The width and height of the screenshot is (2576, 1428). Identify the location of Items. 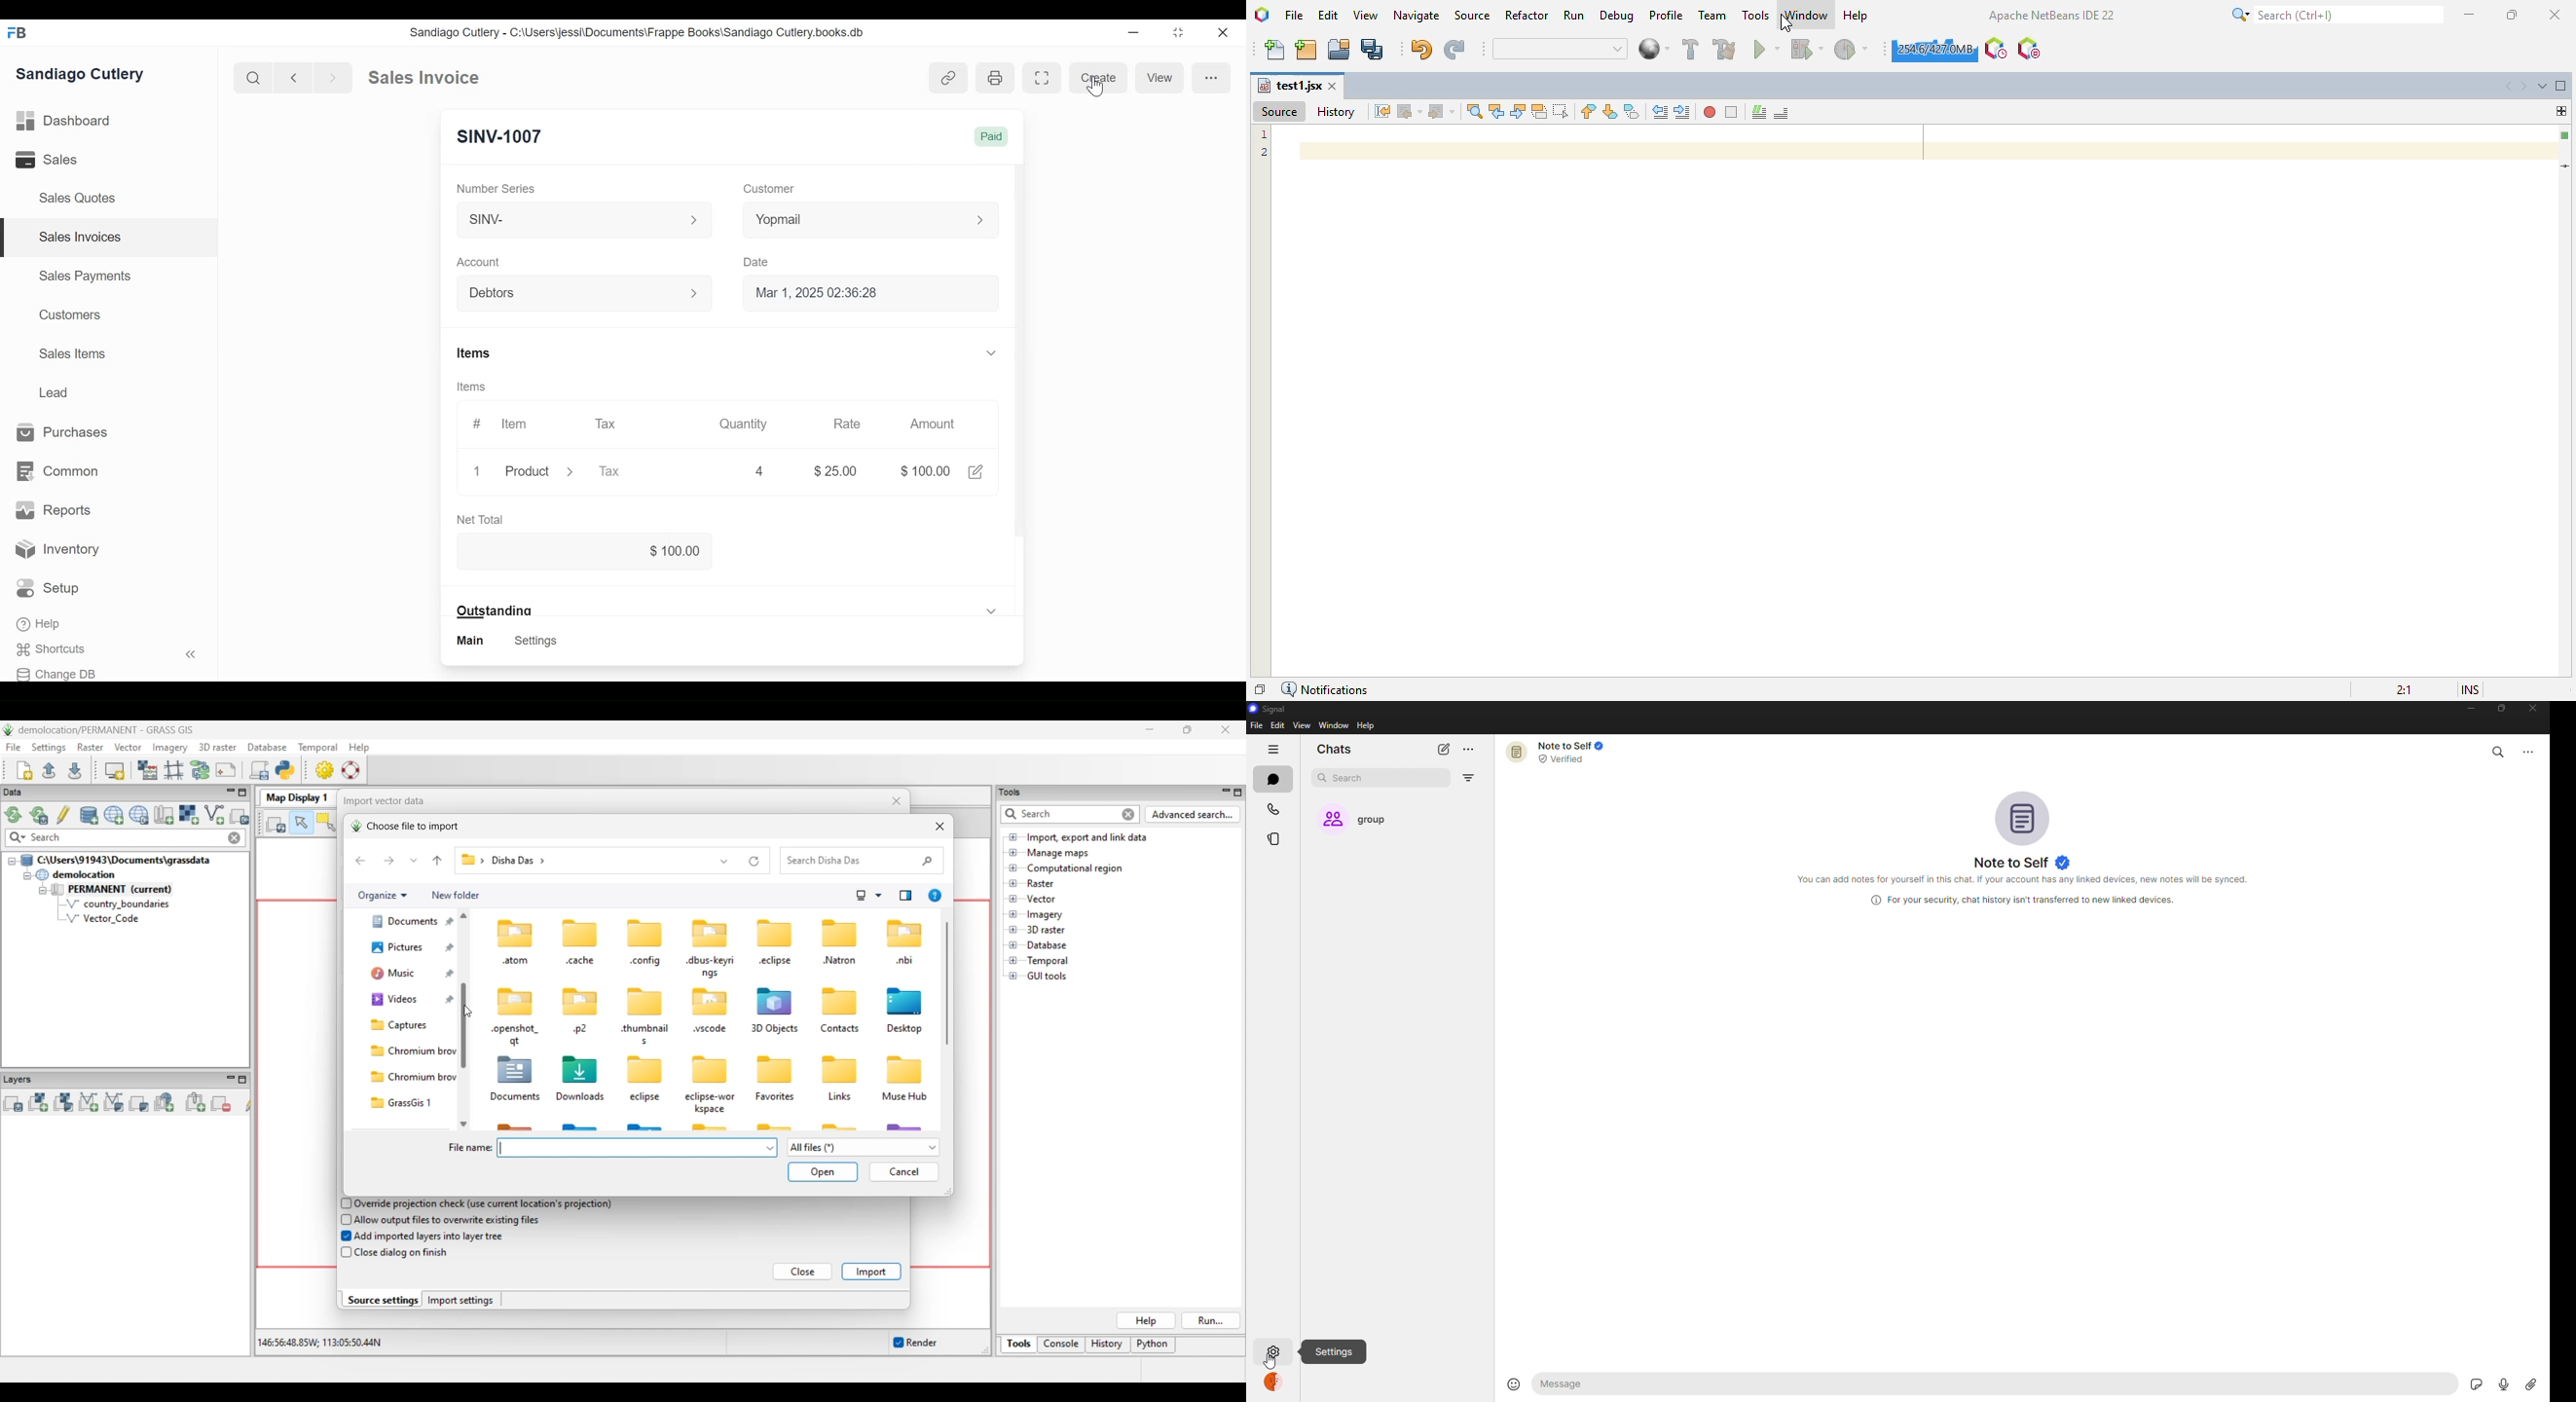
(729, 353).